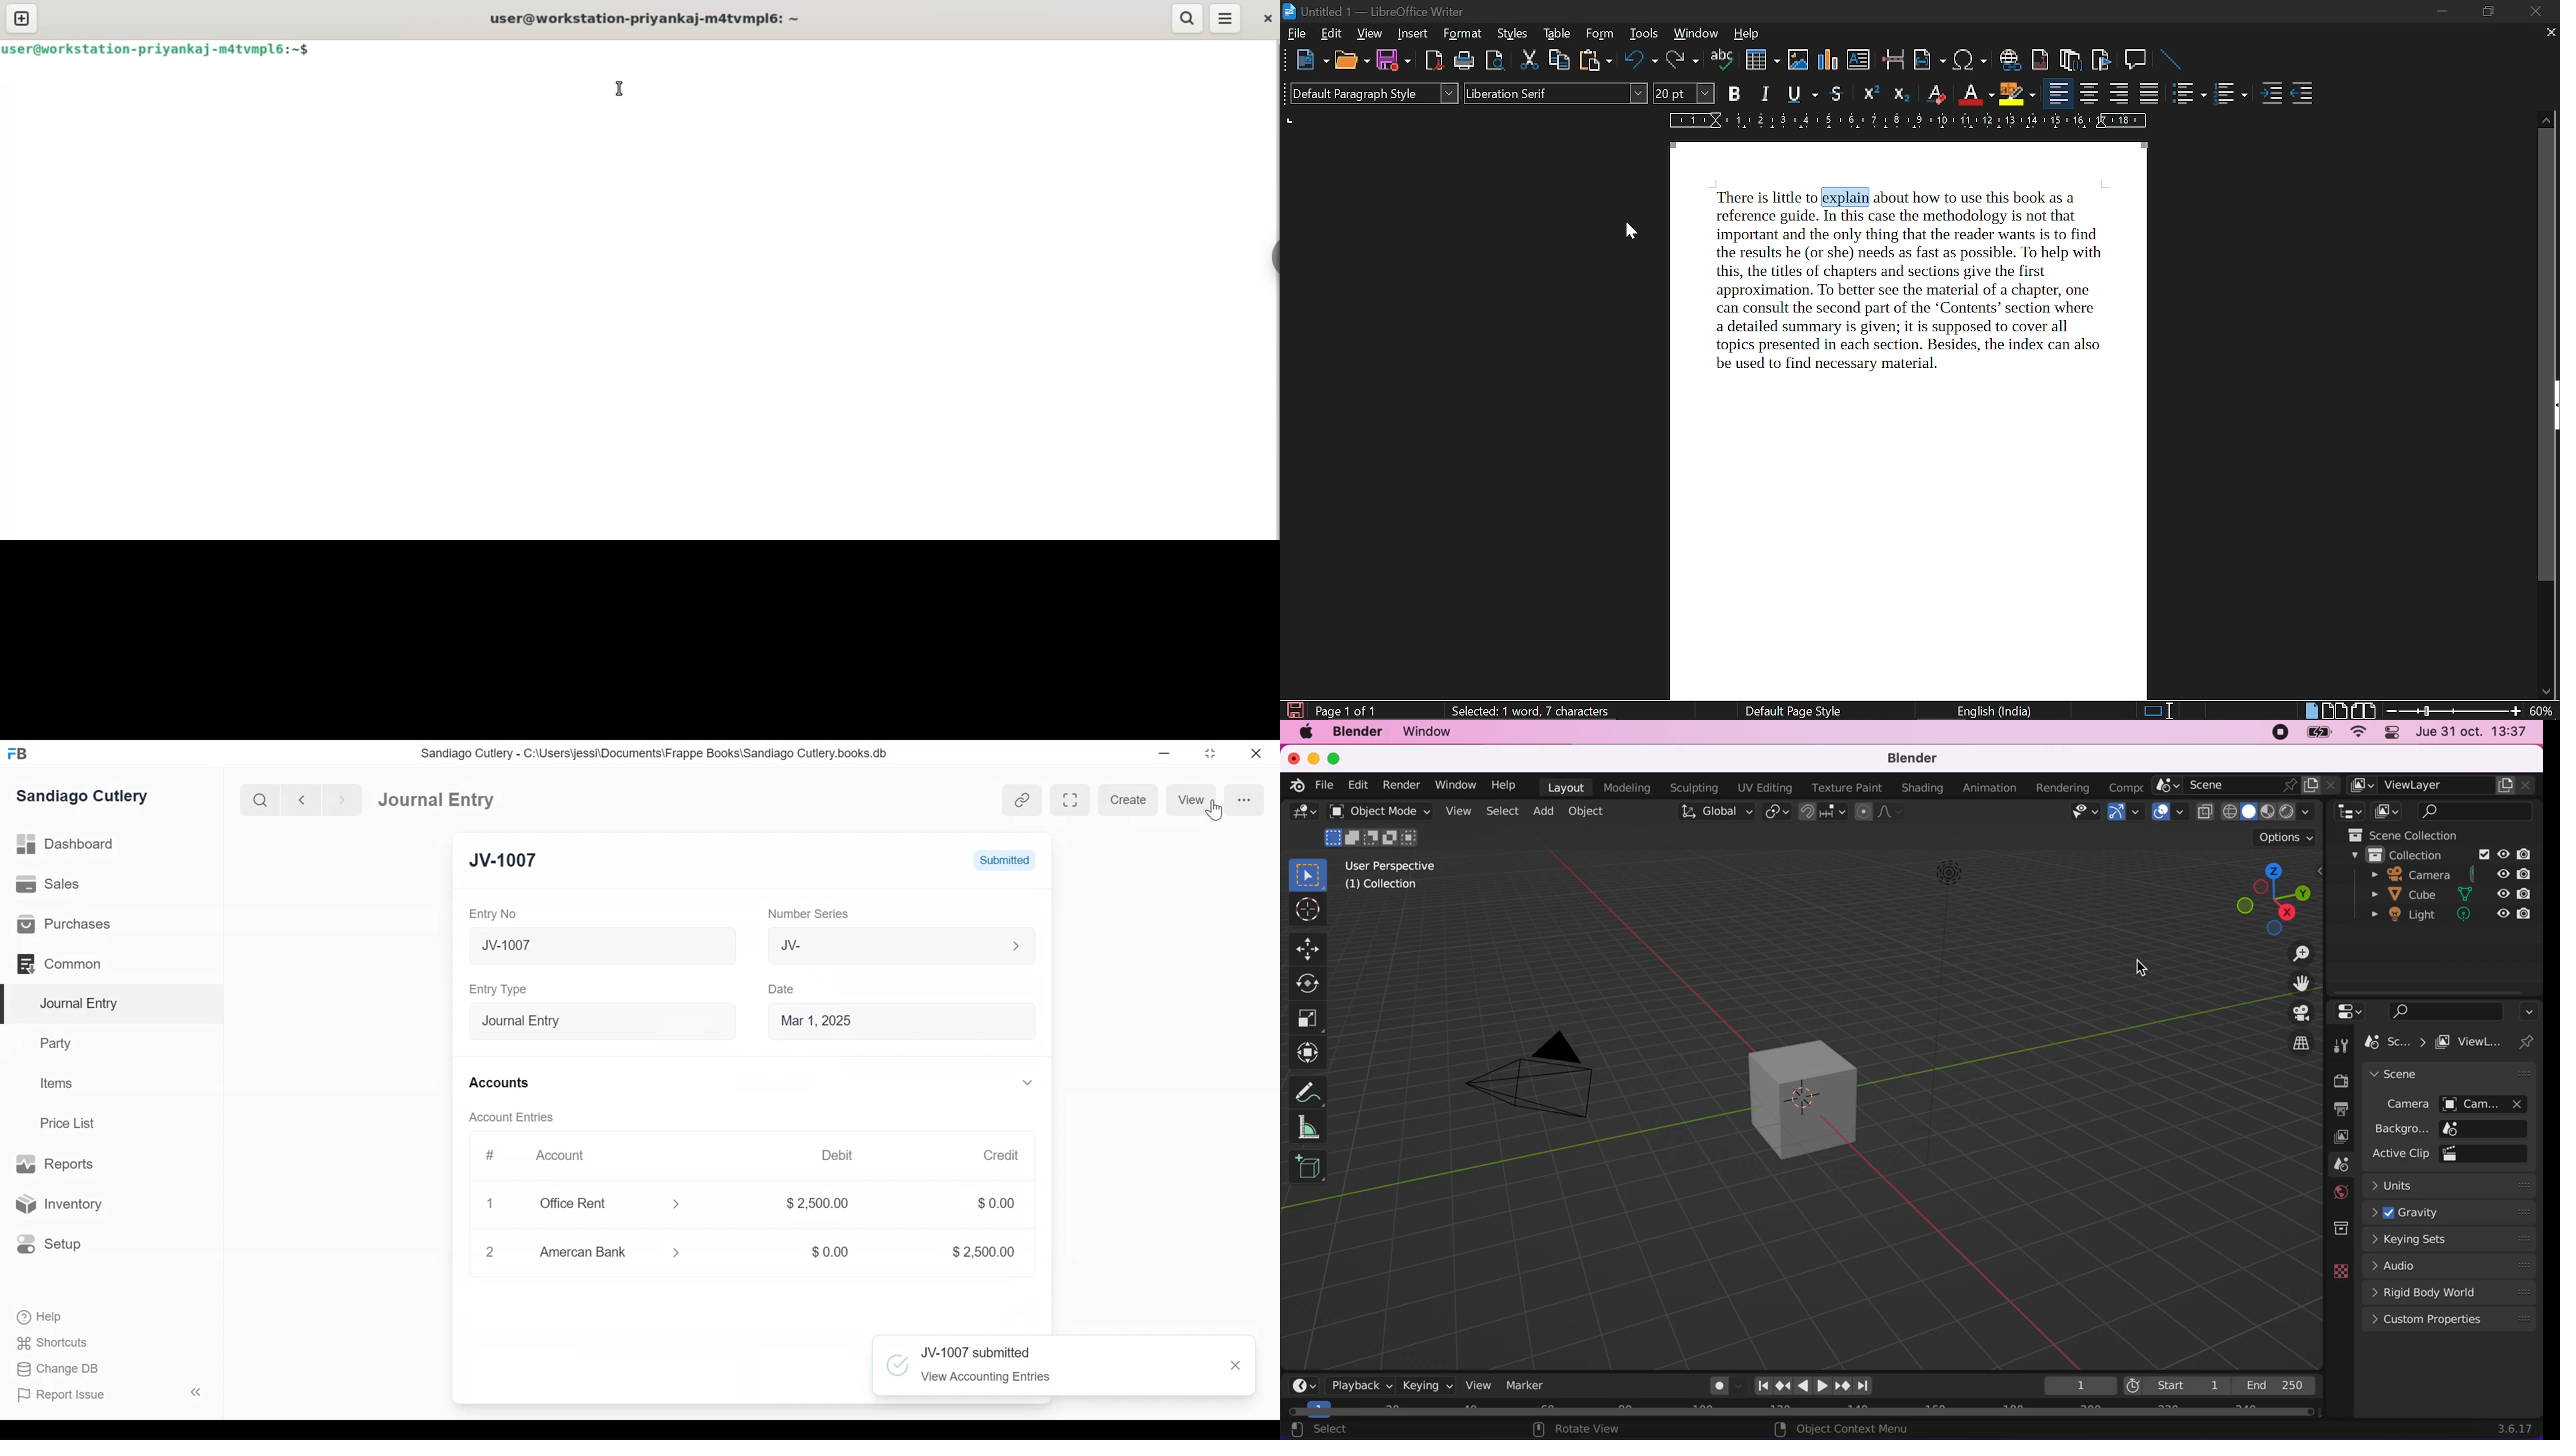 This screenshot has width=2576, height=1456. What do you see at coordinates (992, 1155) in the screenshot?
I see `Credit` at bounding box center [992, 1155].